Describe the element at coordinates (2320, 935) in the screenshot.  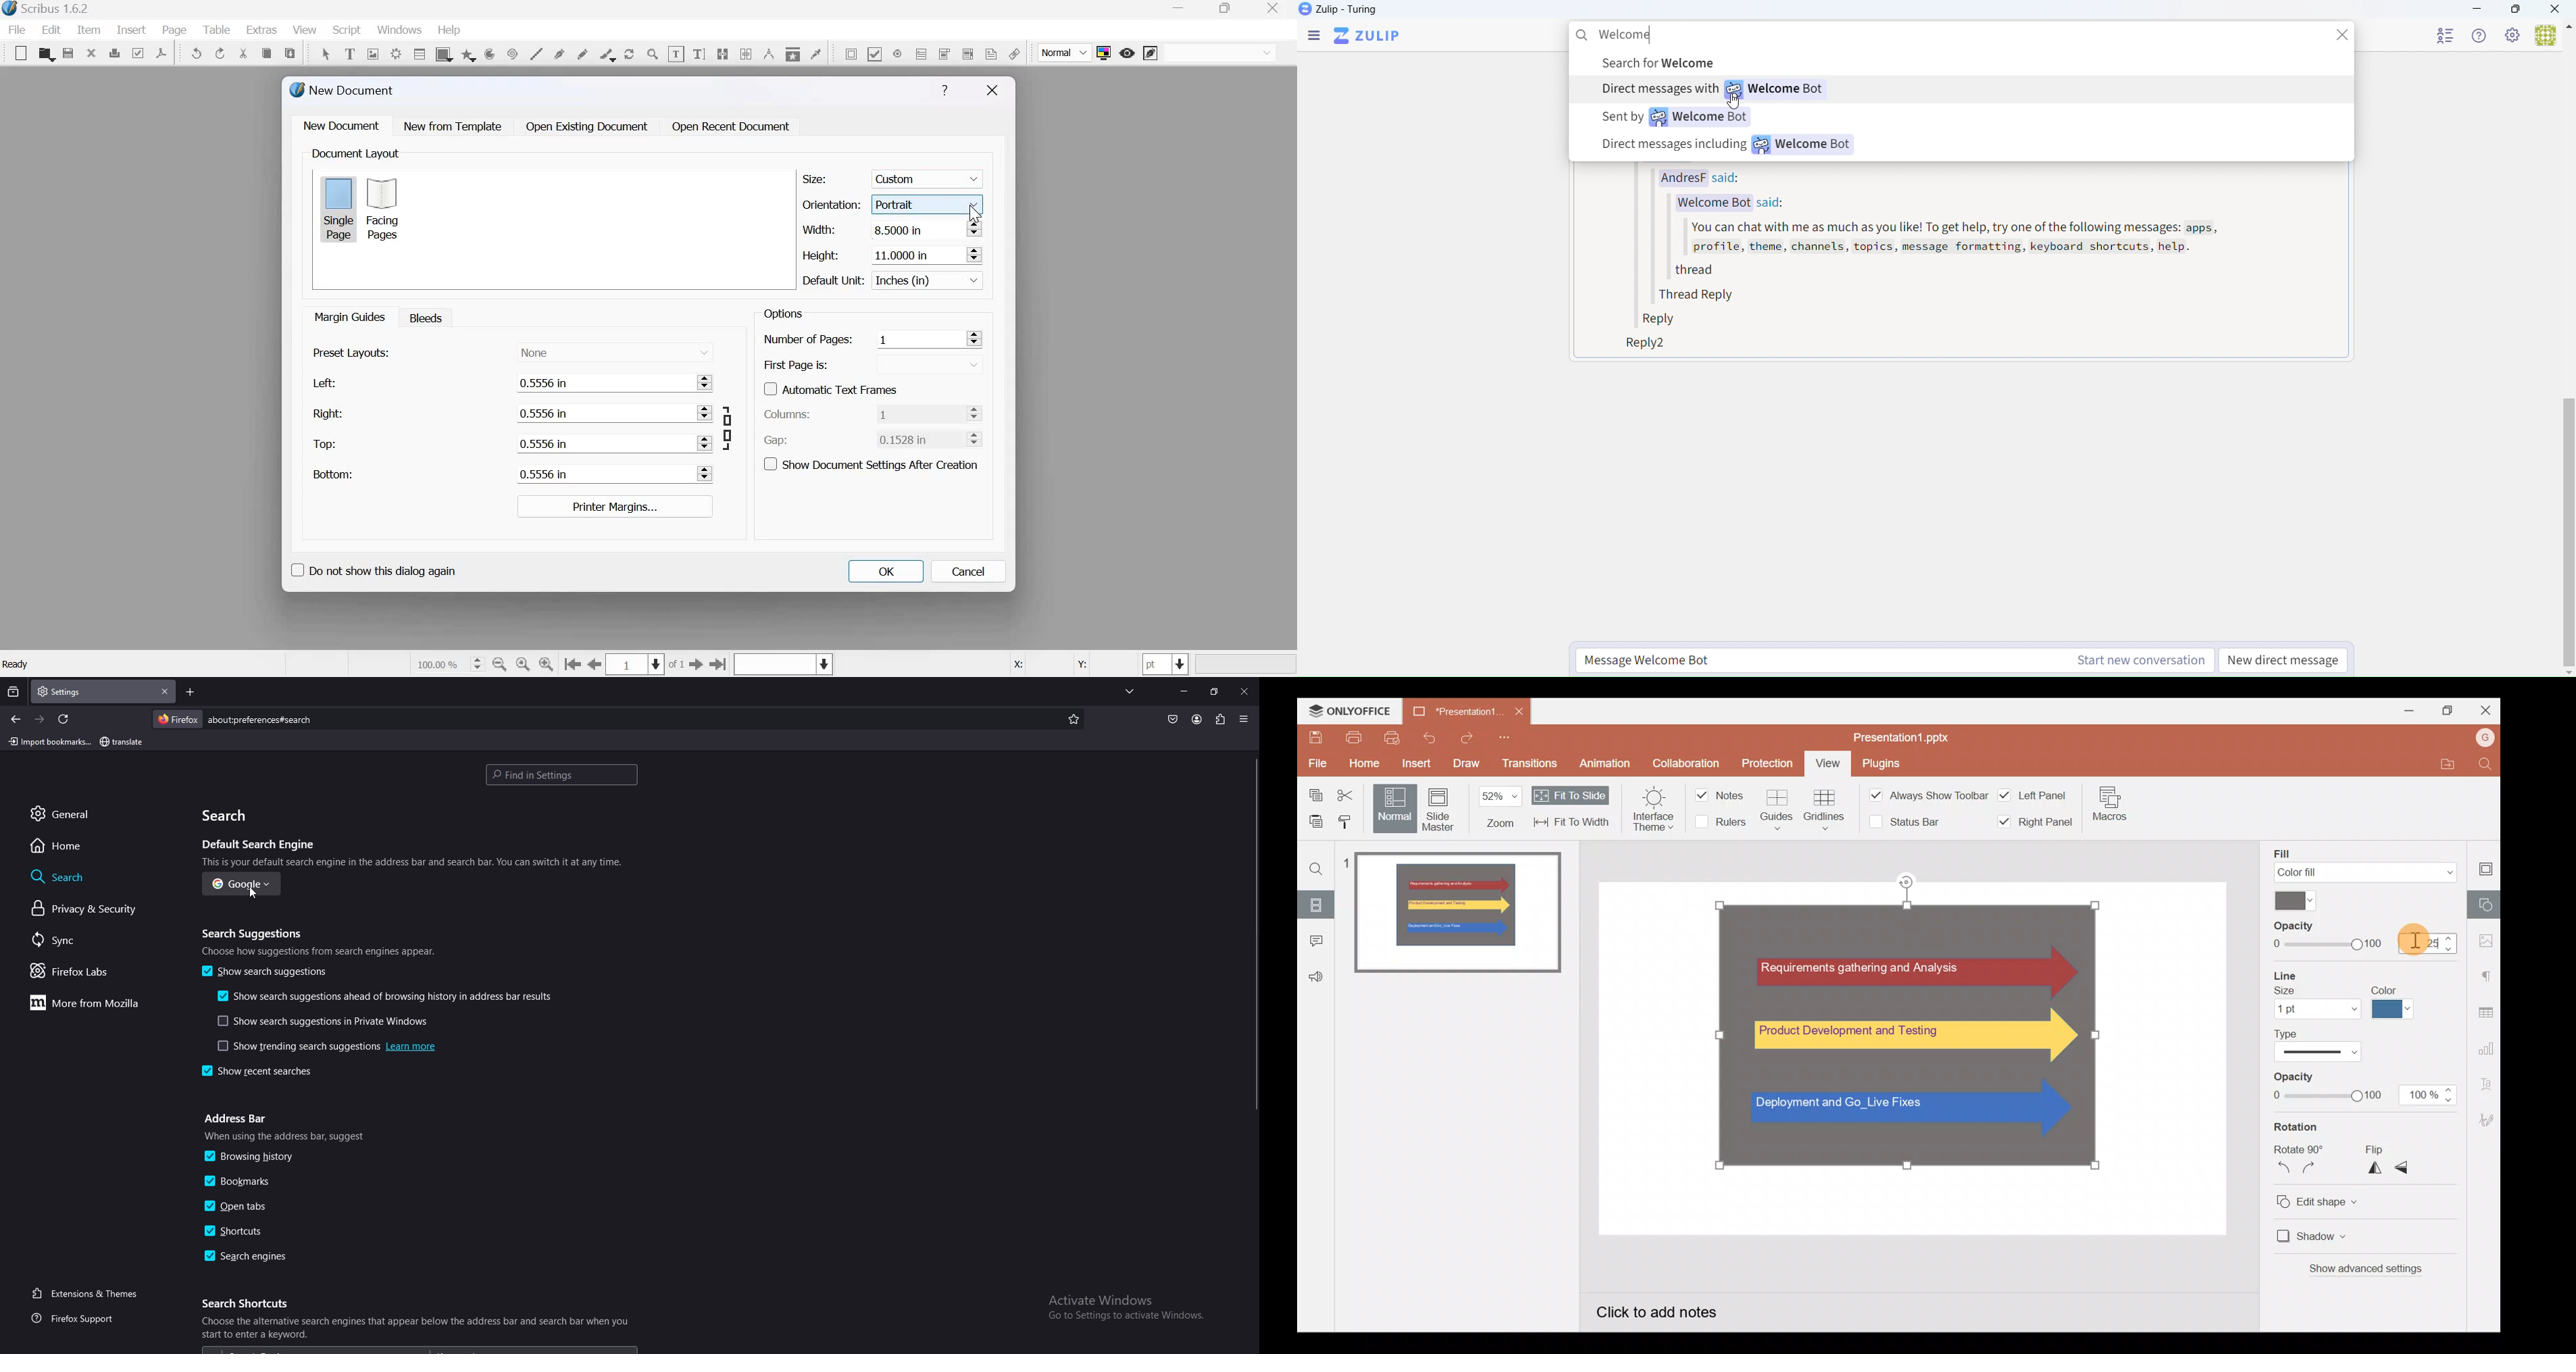
I see `Opacity level slider` at that location.